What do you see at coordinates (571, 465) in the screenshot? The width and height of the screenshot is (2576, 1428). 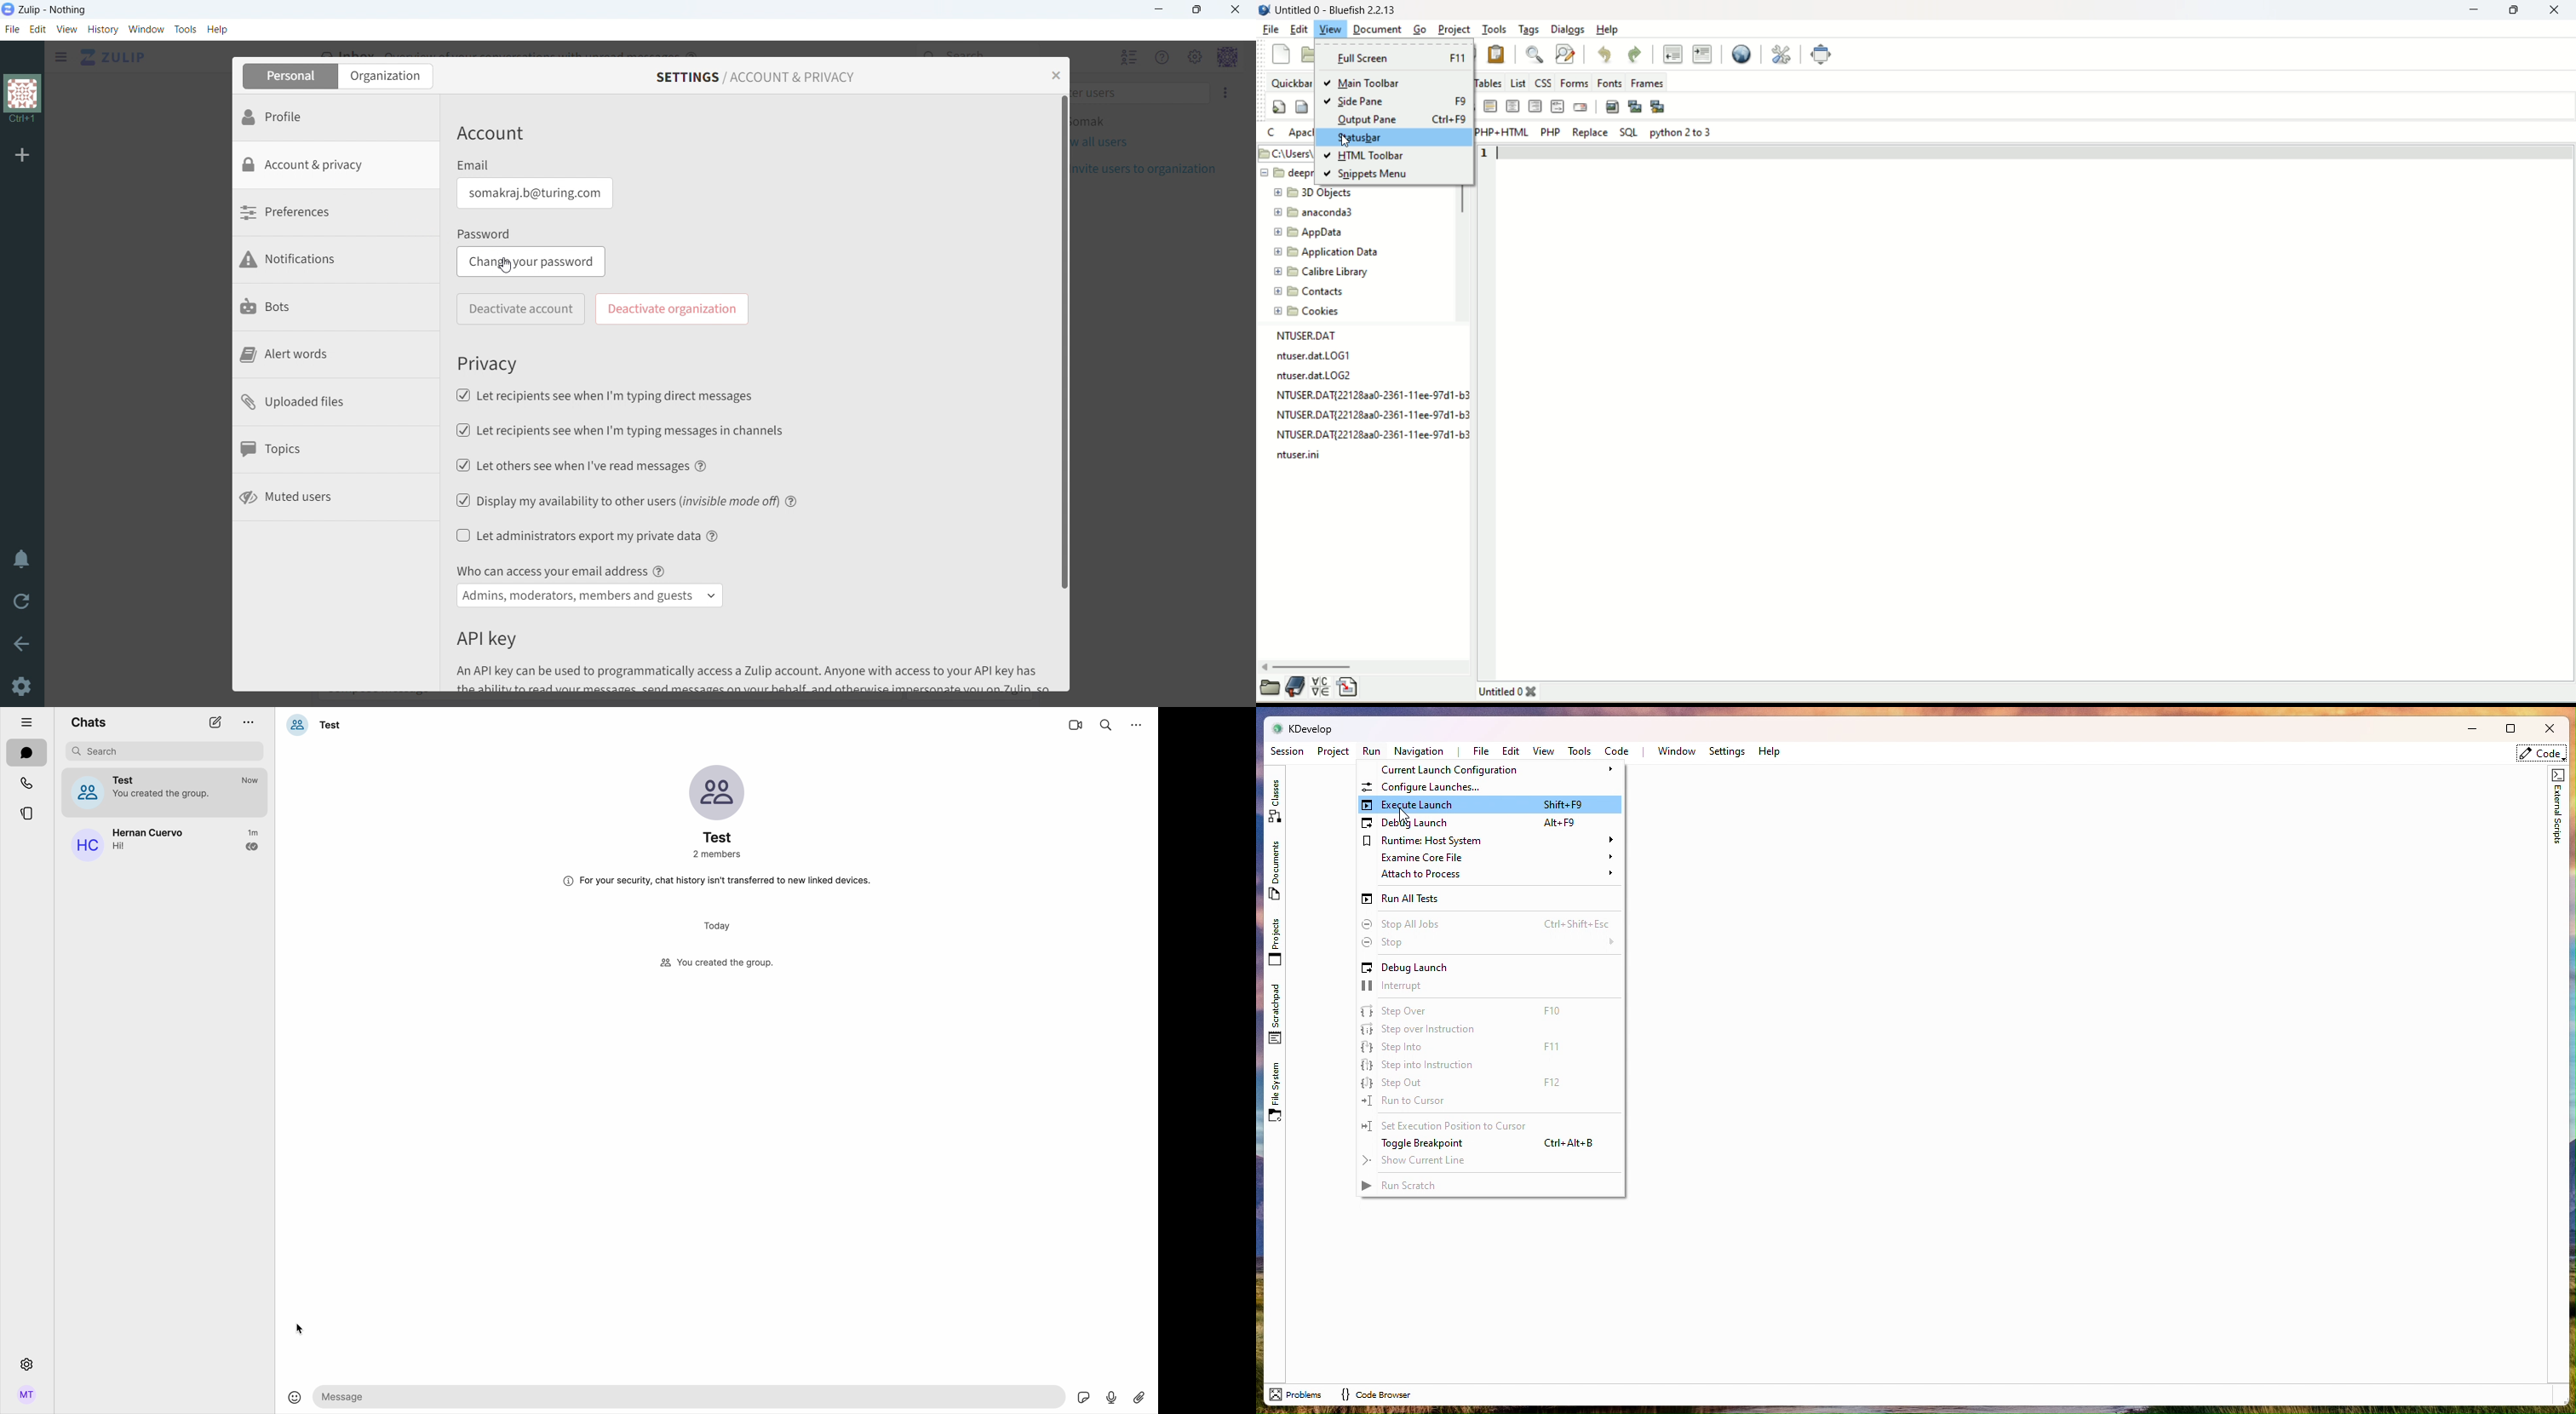 I see `let others see when i've read messages` at bounding box center [571, 465].